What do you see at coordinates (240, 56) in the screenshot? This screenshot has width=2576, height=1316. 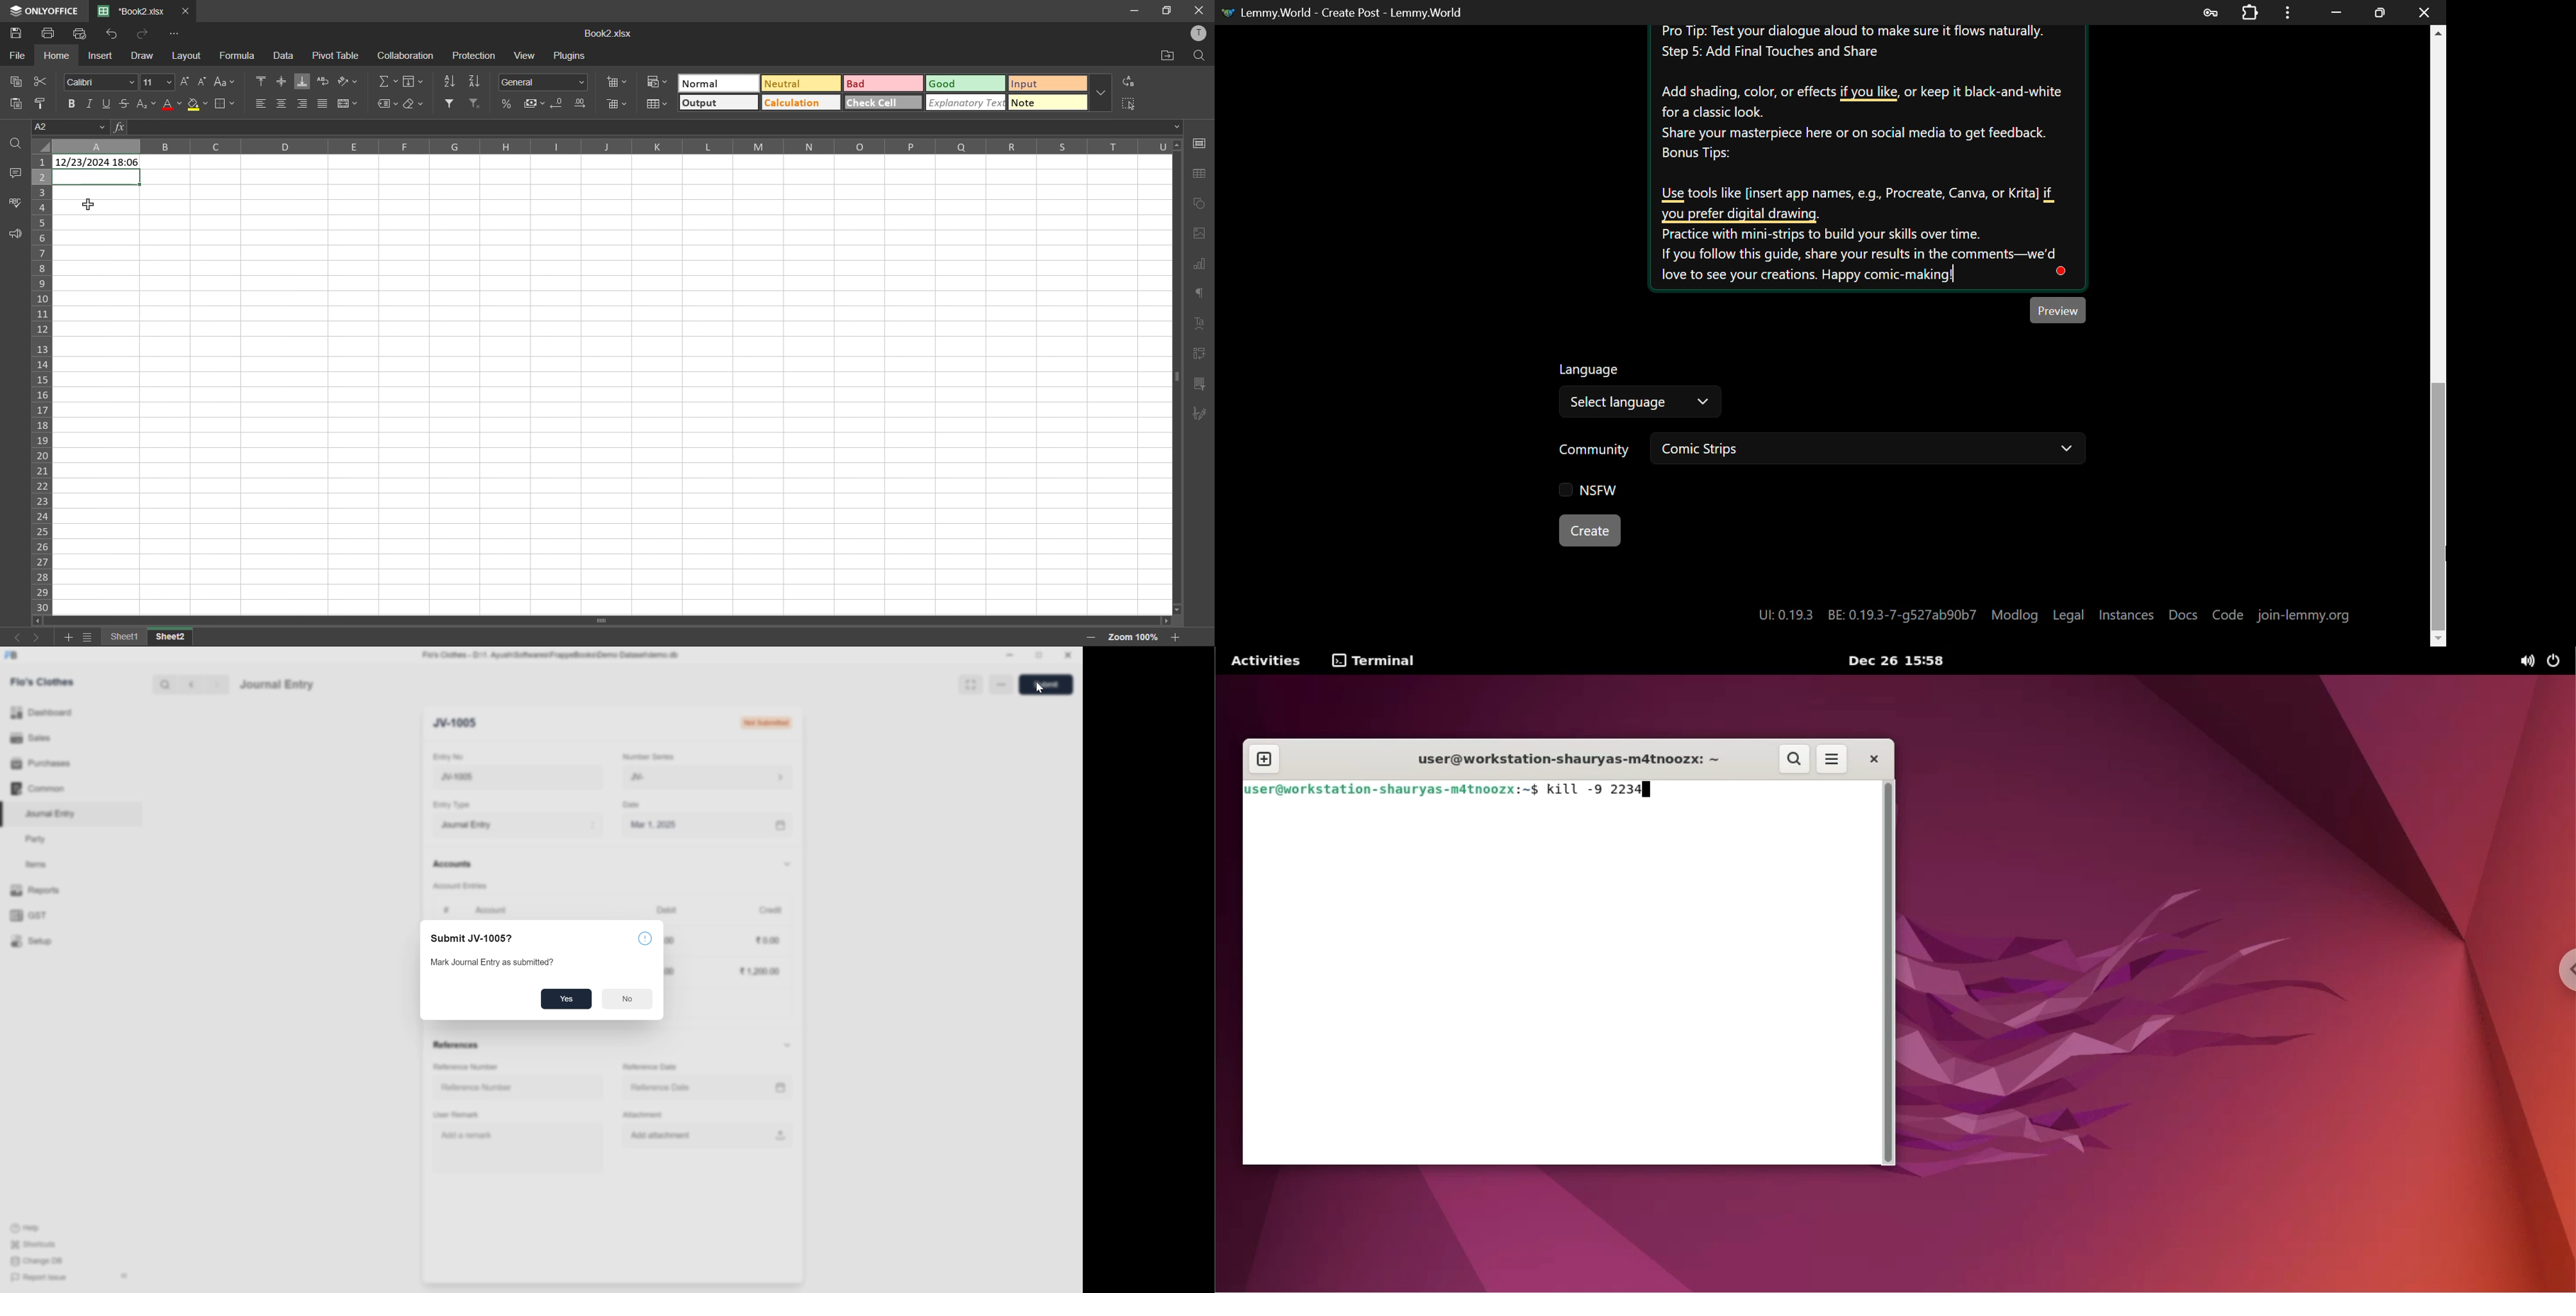 I see `formula` at bounding box center [240, 56].